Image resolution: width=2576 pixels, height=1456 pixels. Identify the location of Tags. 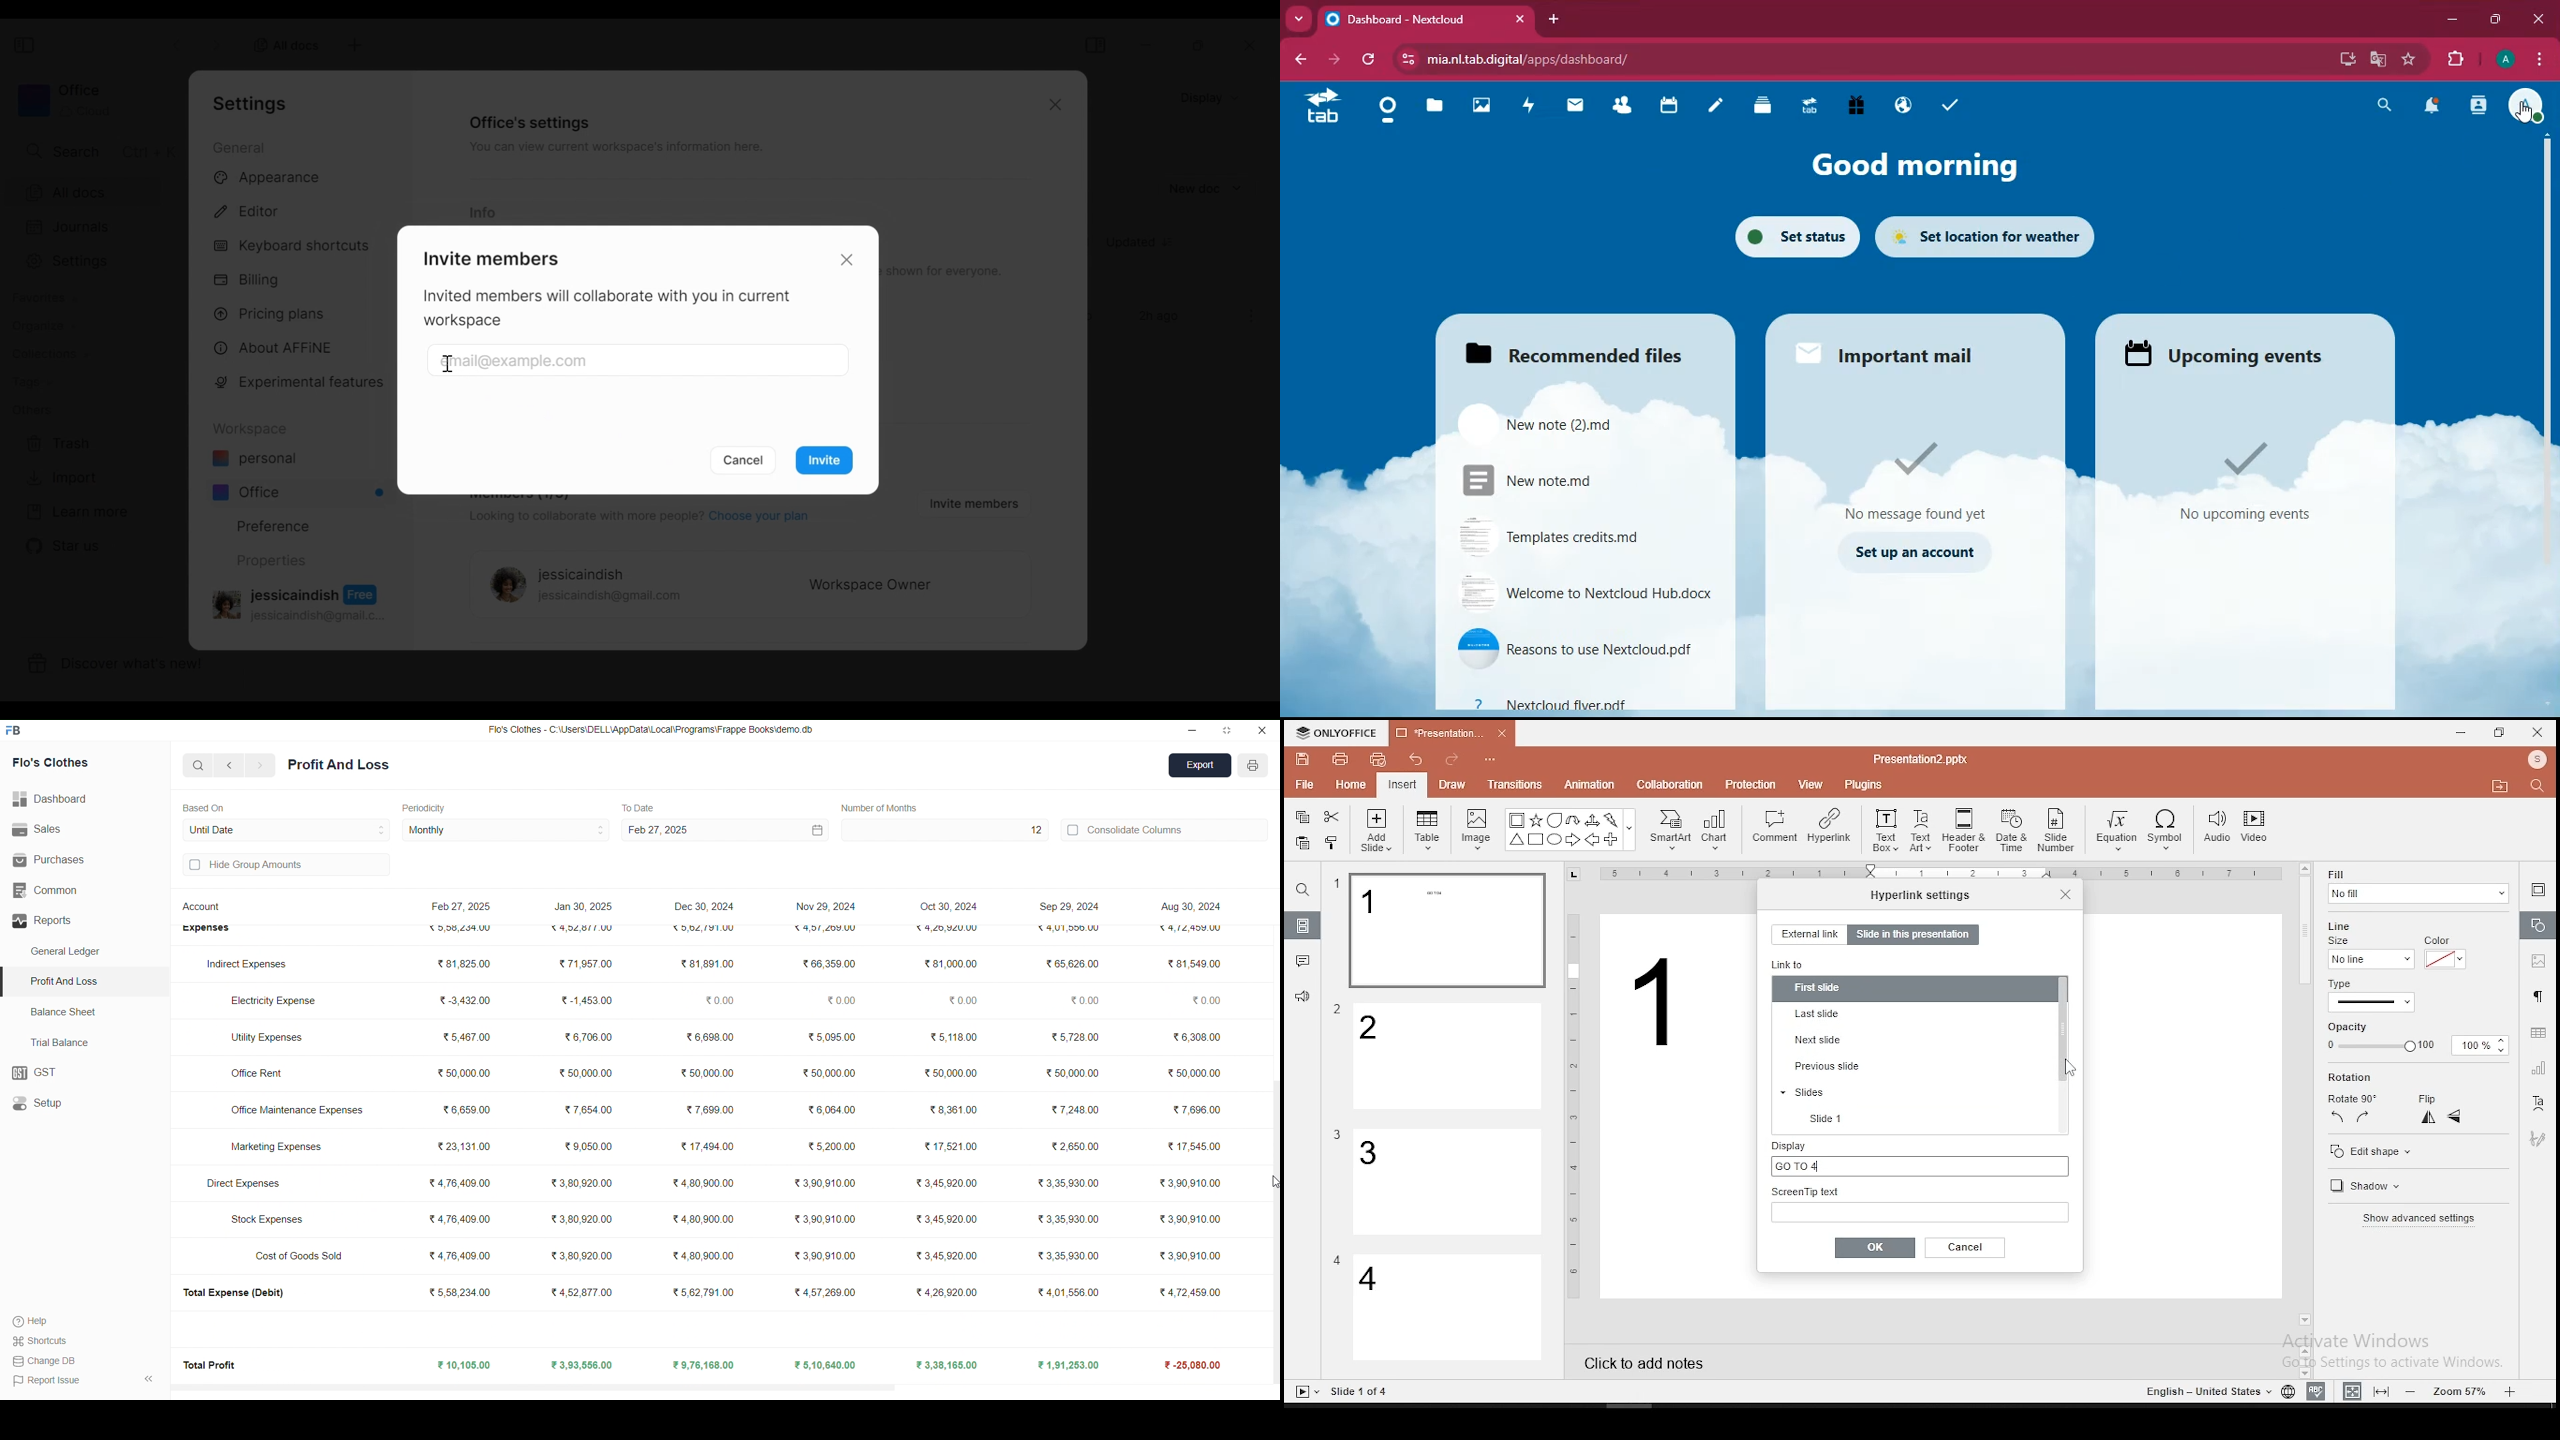
(31, 383).